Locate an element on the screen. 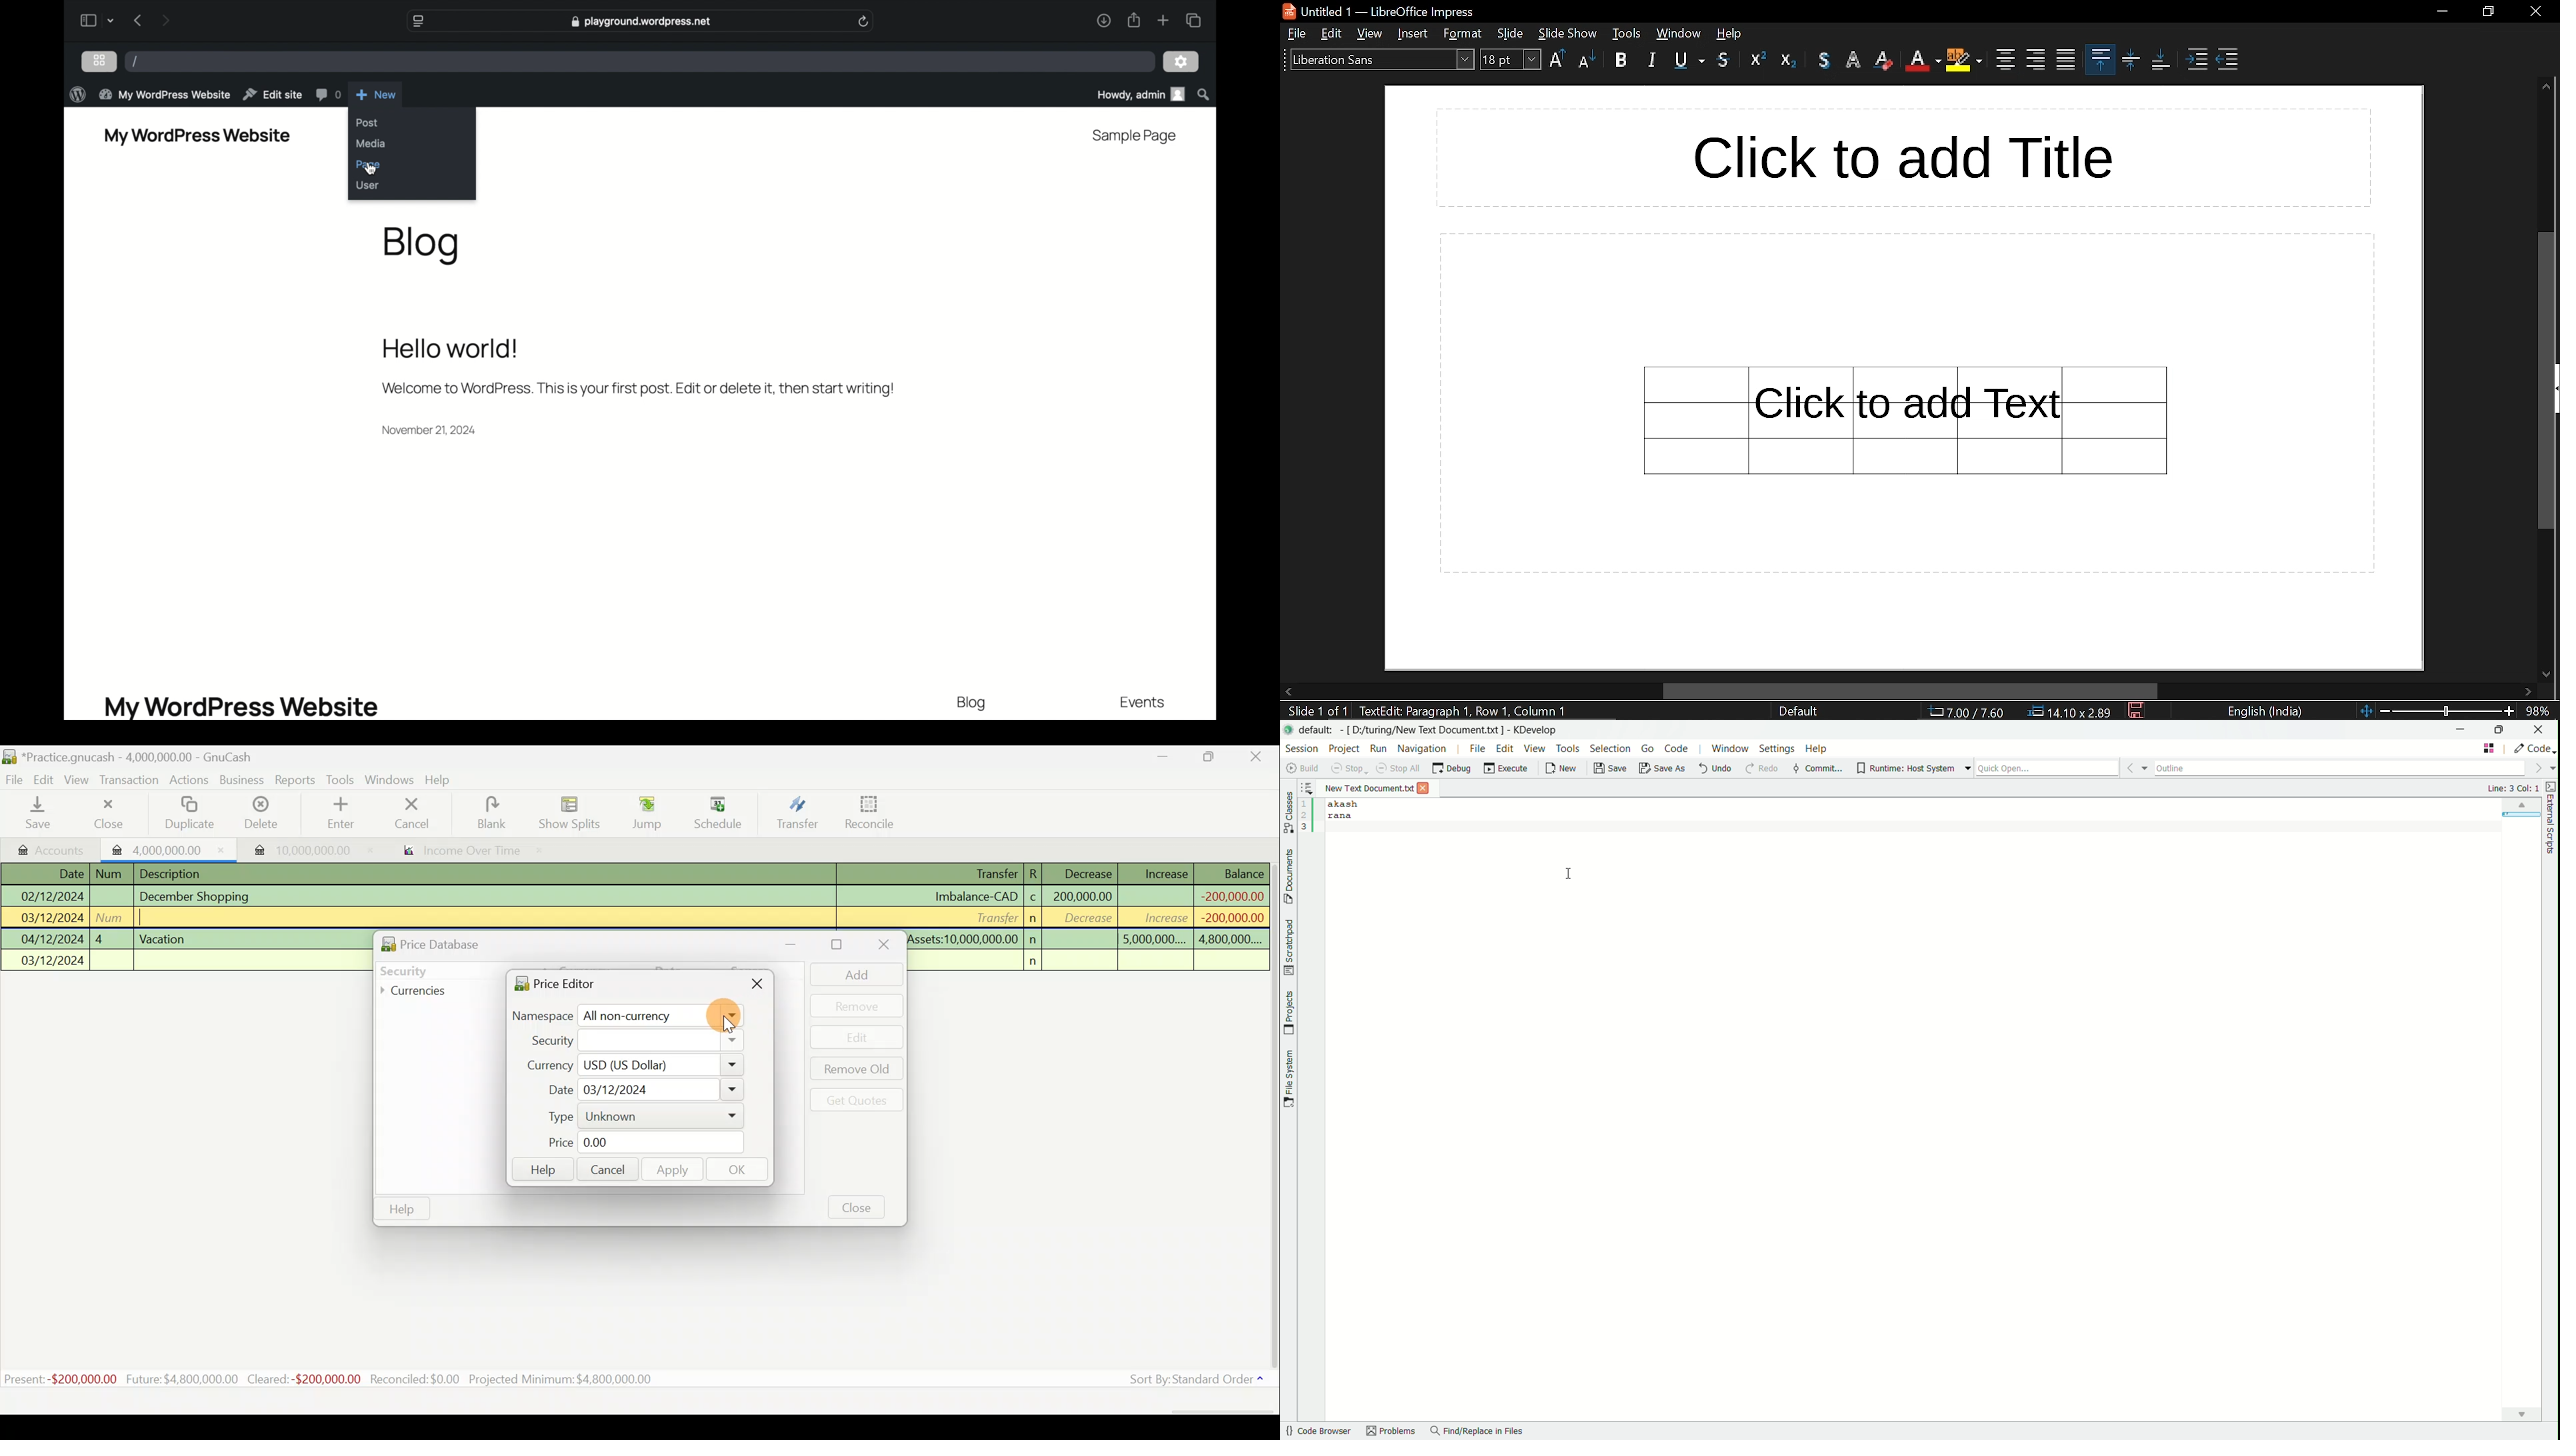 Image resolution: width=2576 pixels, height=1456 pixels. Reports is located at coordinates (295, 780).